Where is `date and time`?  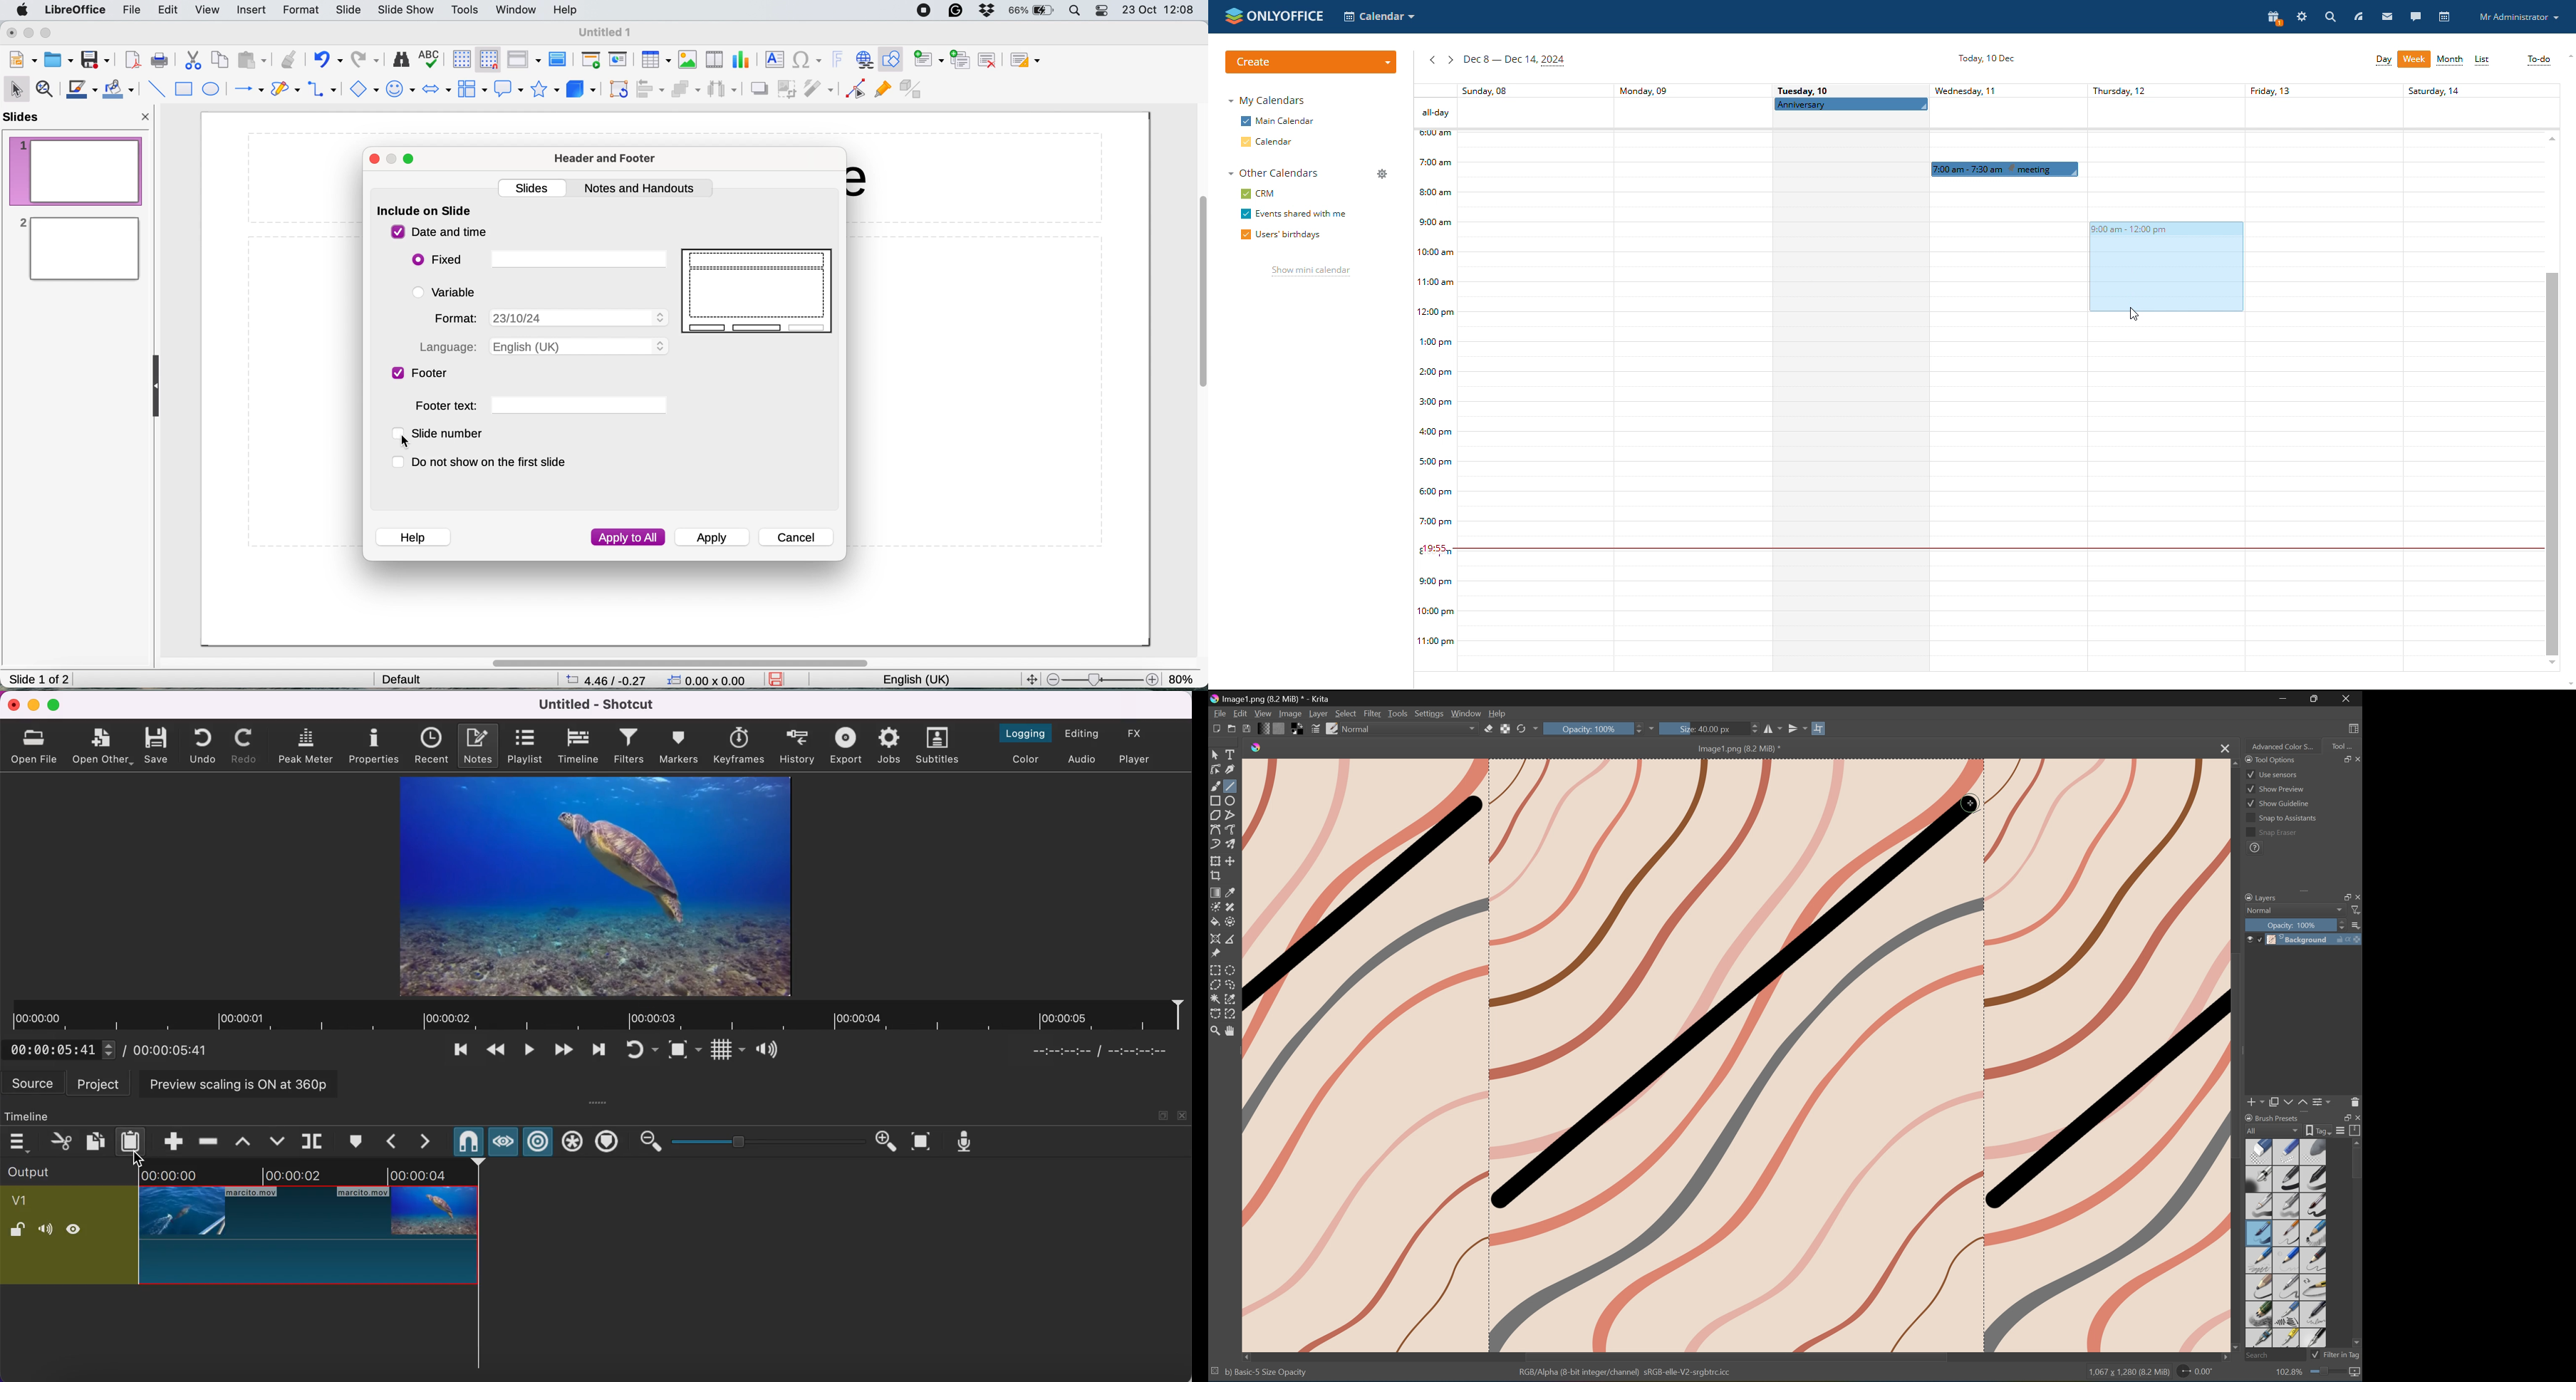
date and time is located at coordinates (439, 233).